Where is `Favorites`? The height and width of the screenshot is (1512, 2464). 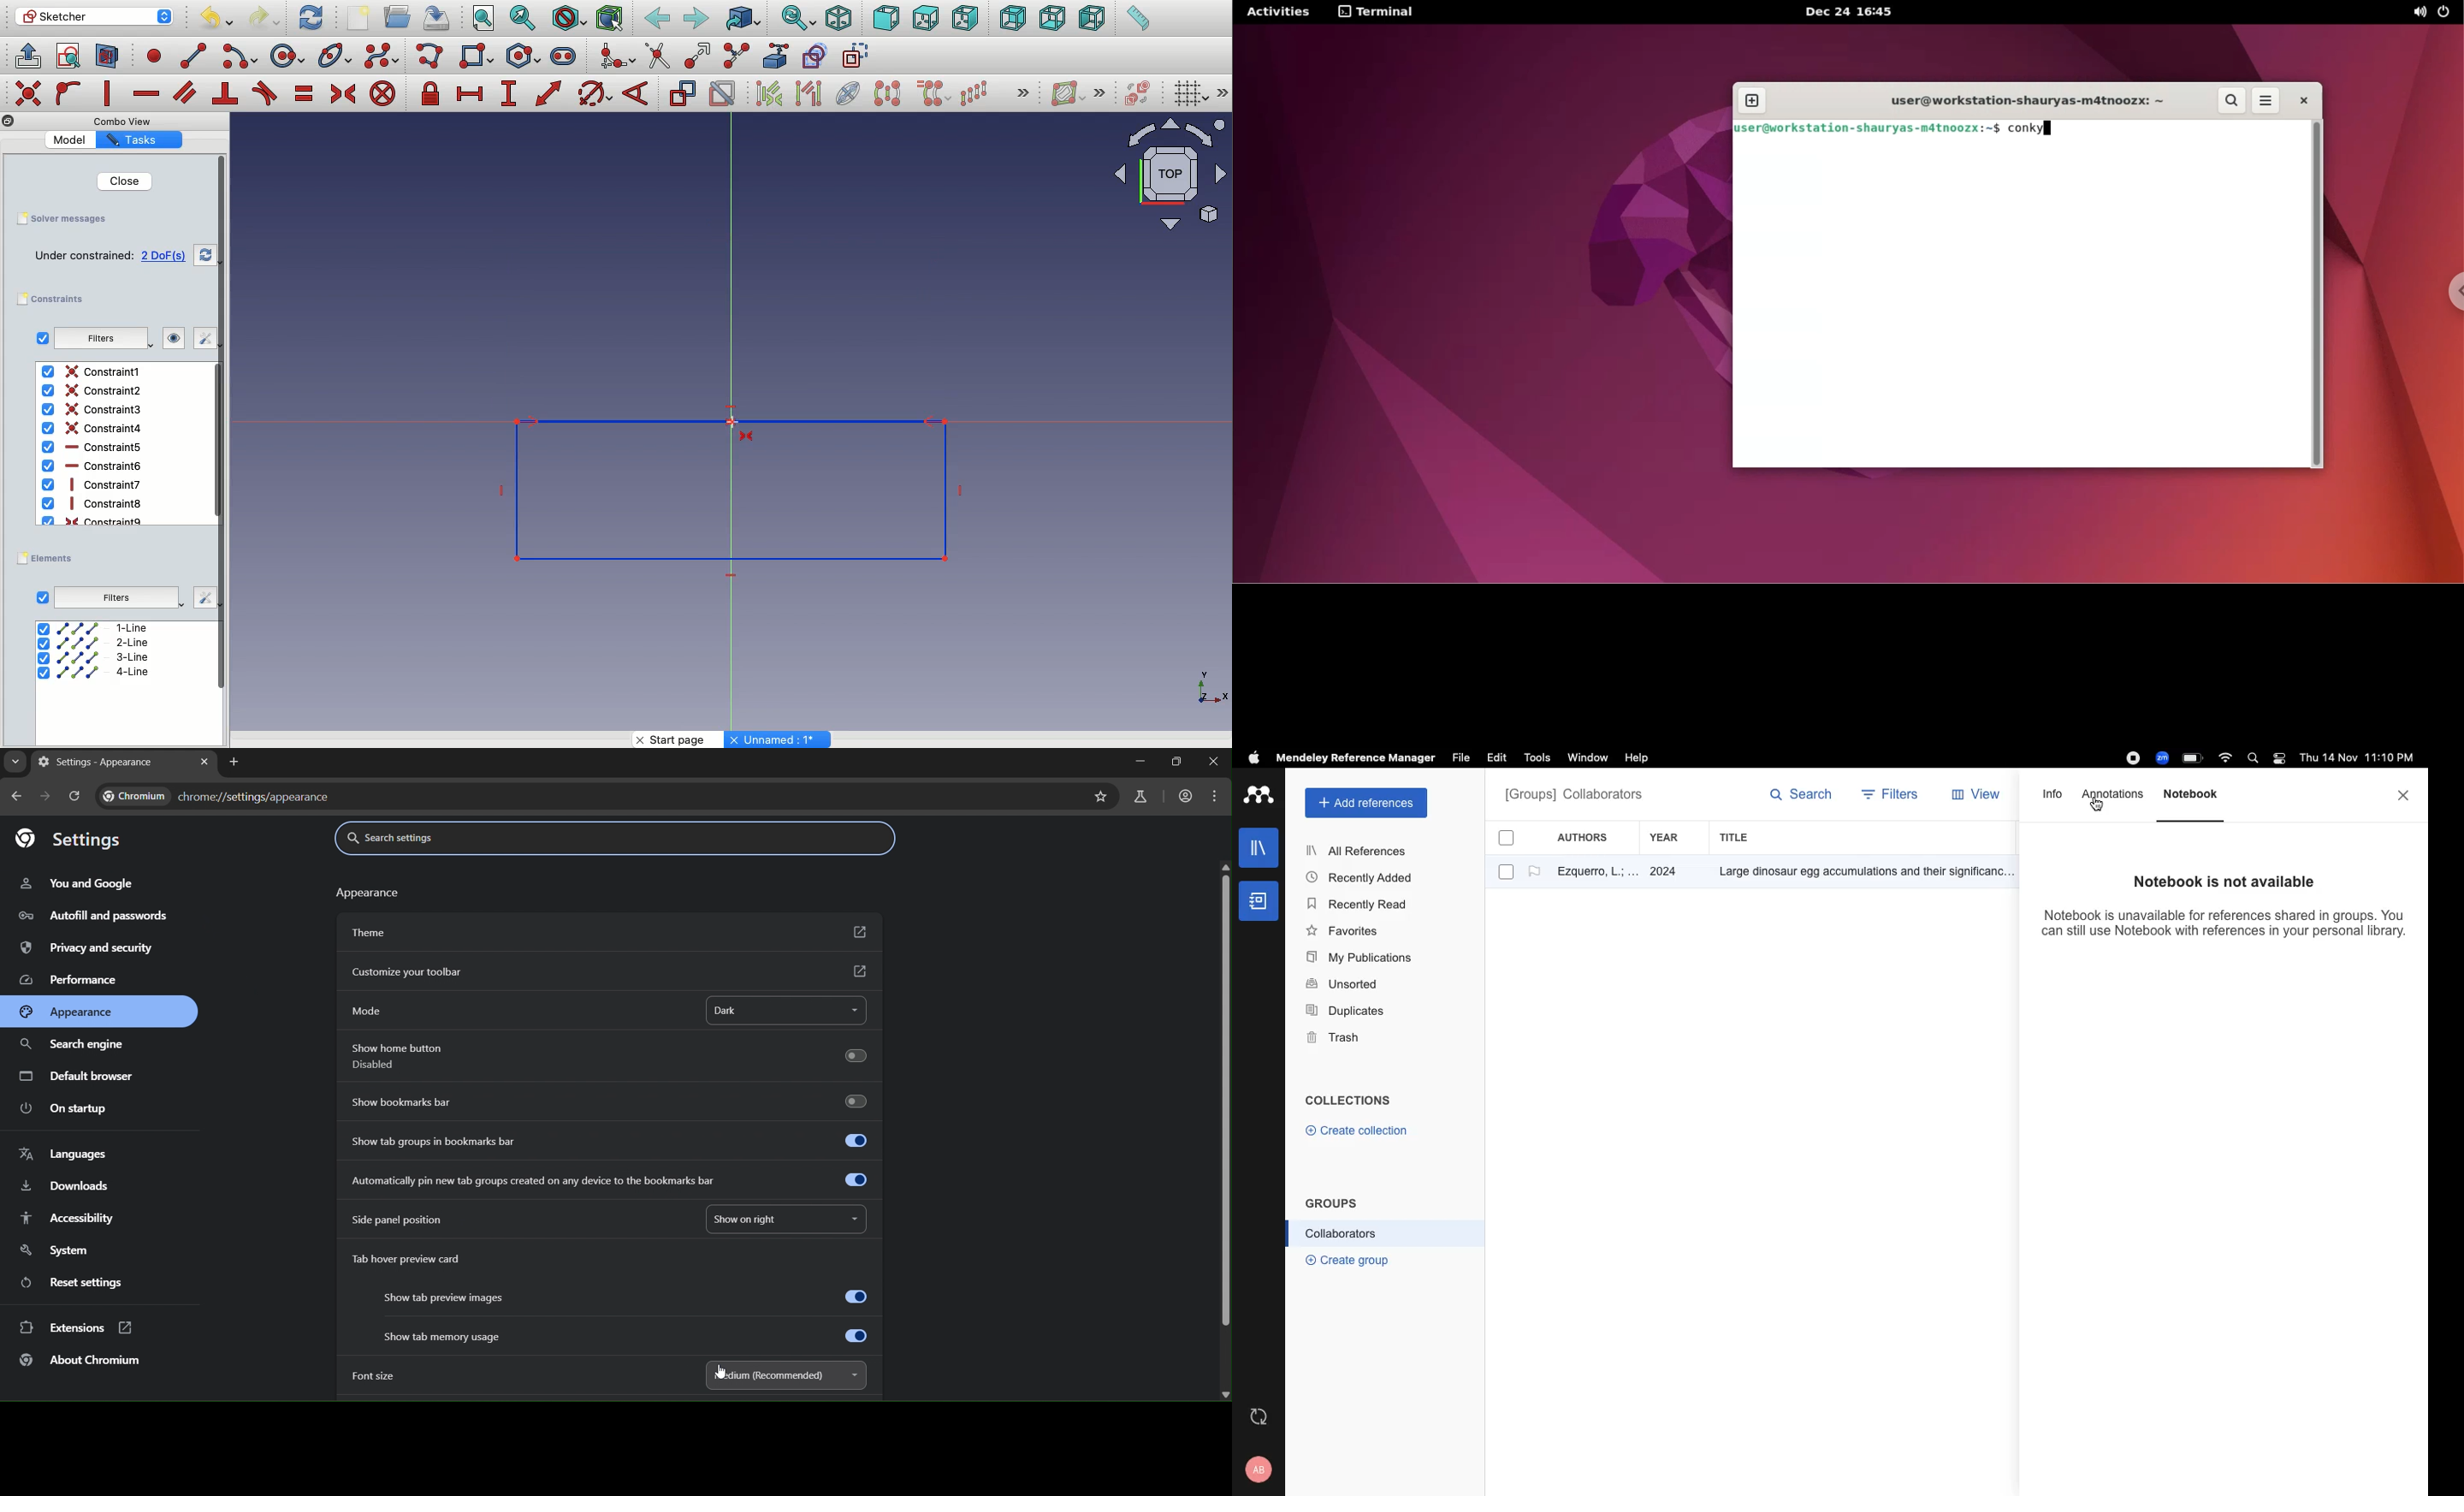
Favorites is located at coordinates (1346, 930).